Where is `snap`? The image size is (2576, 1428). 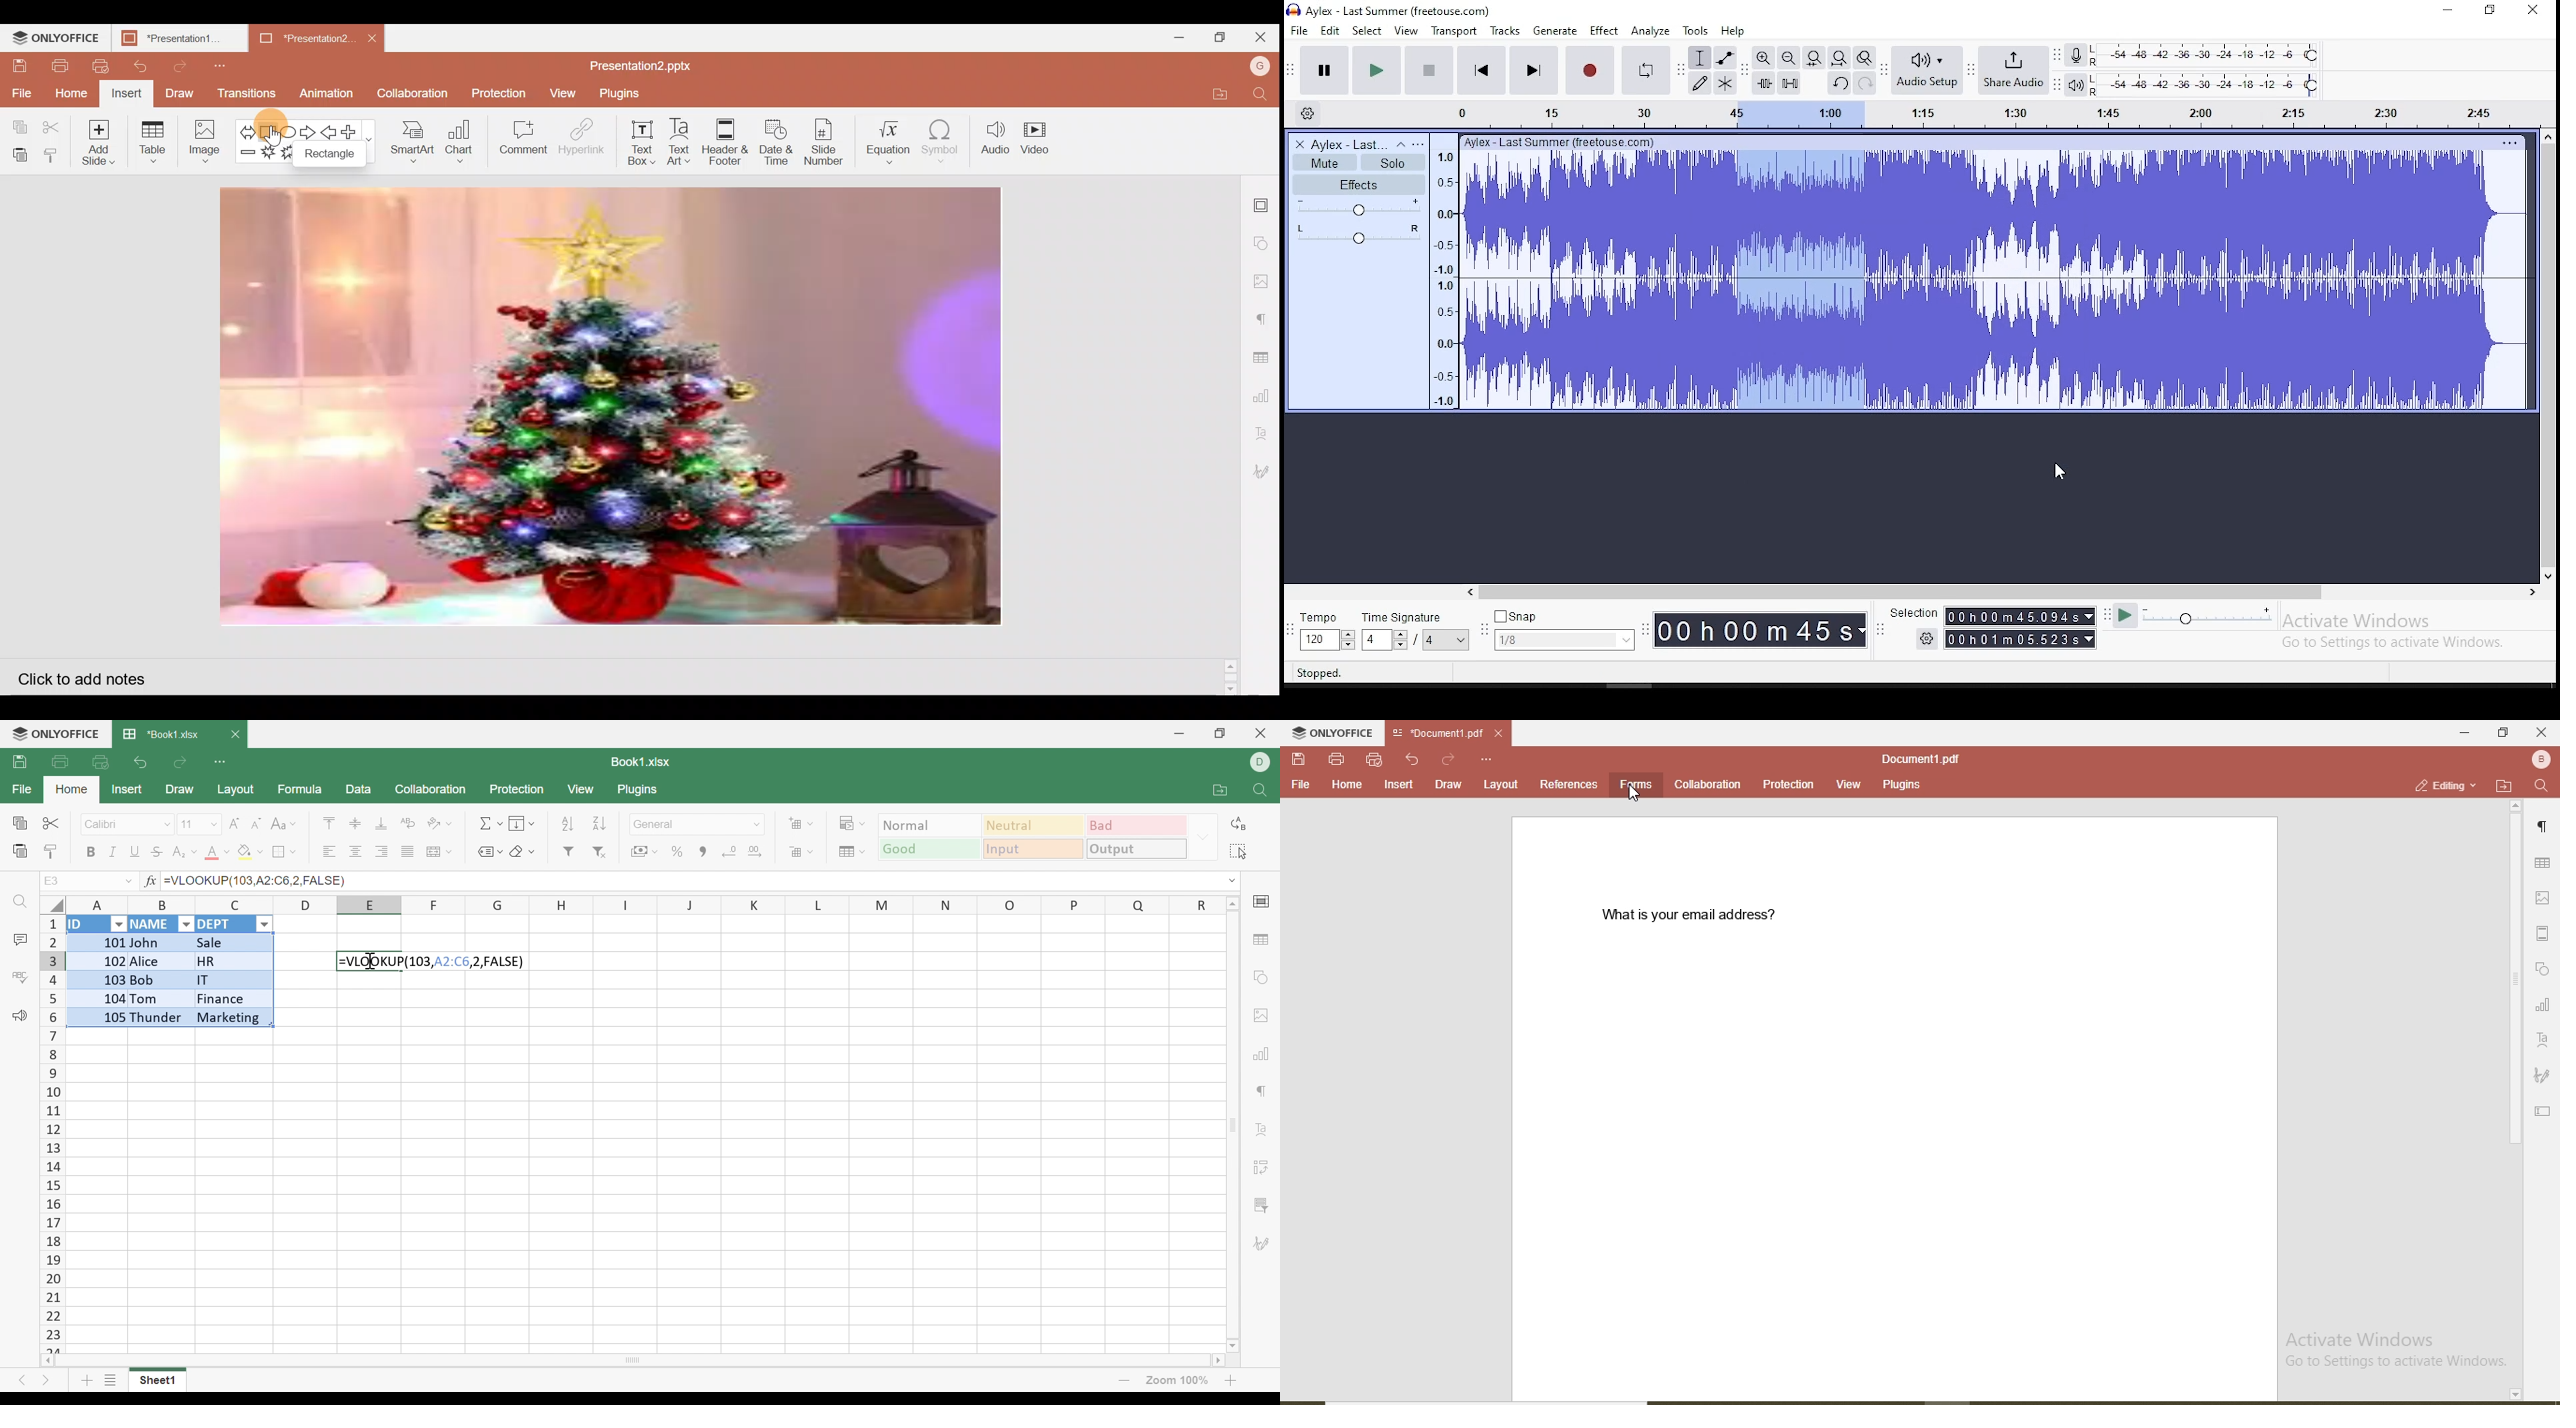
snap is located at coordinates (1566, 631).